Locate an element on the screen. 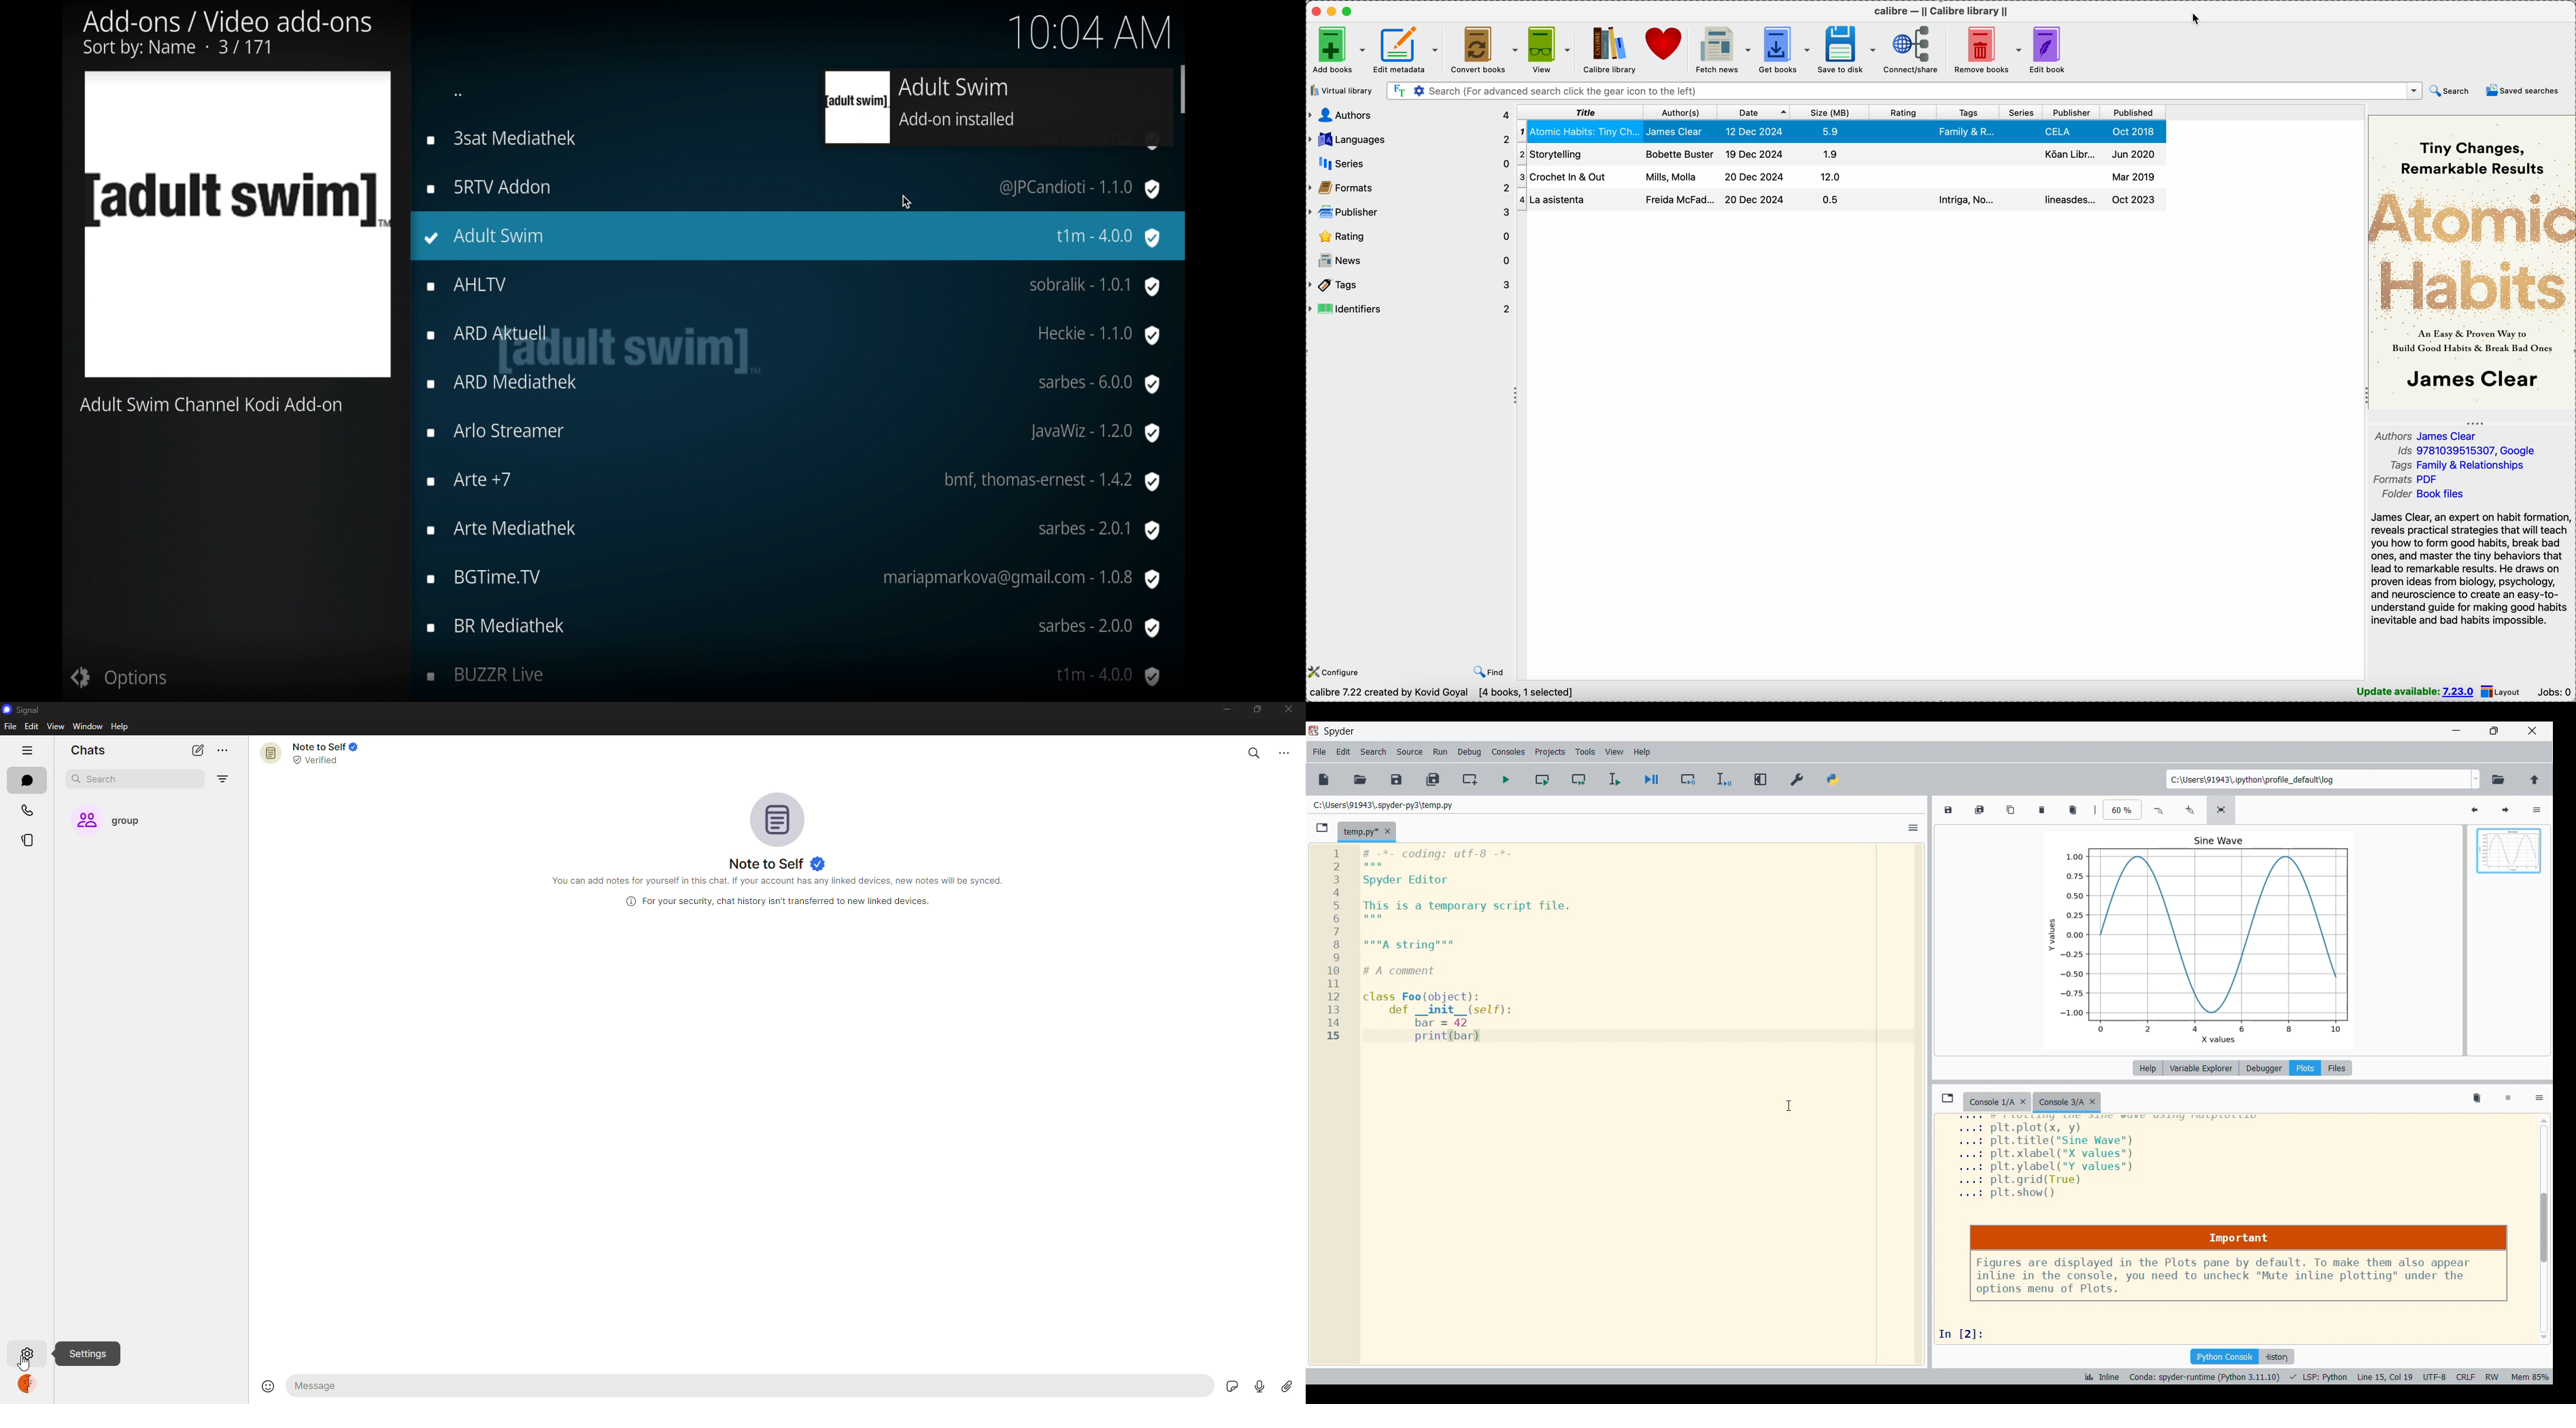  book cover preview is located at coordinates (2472, 262).